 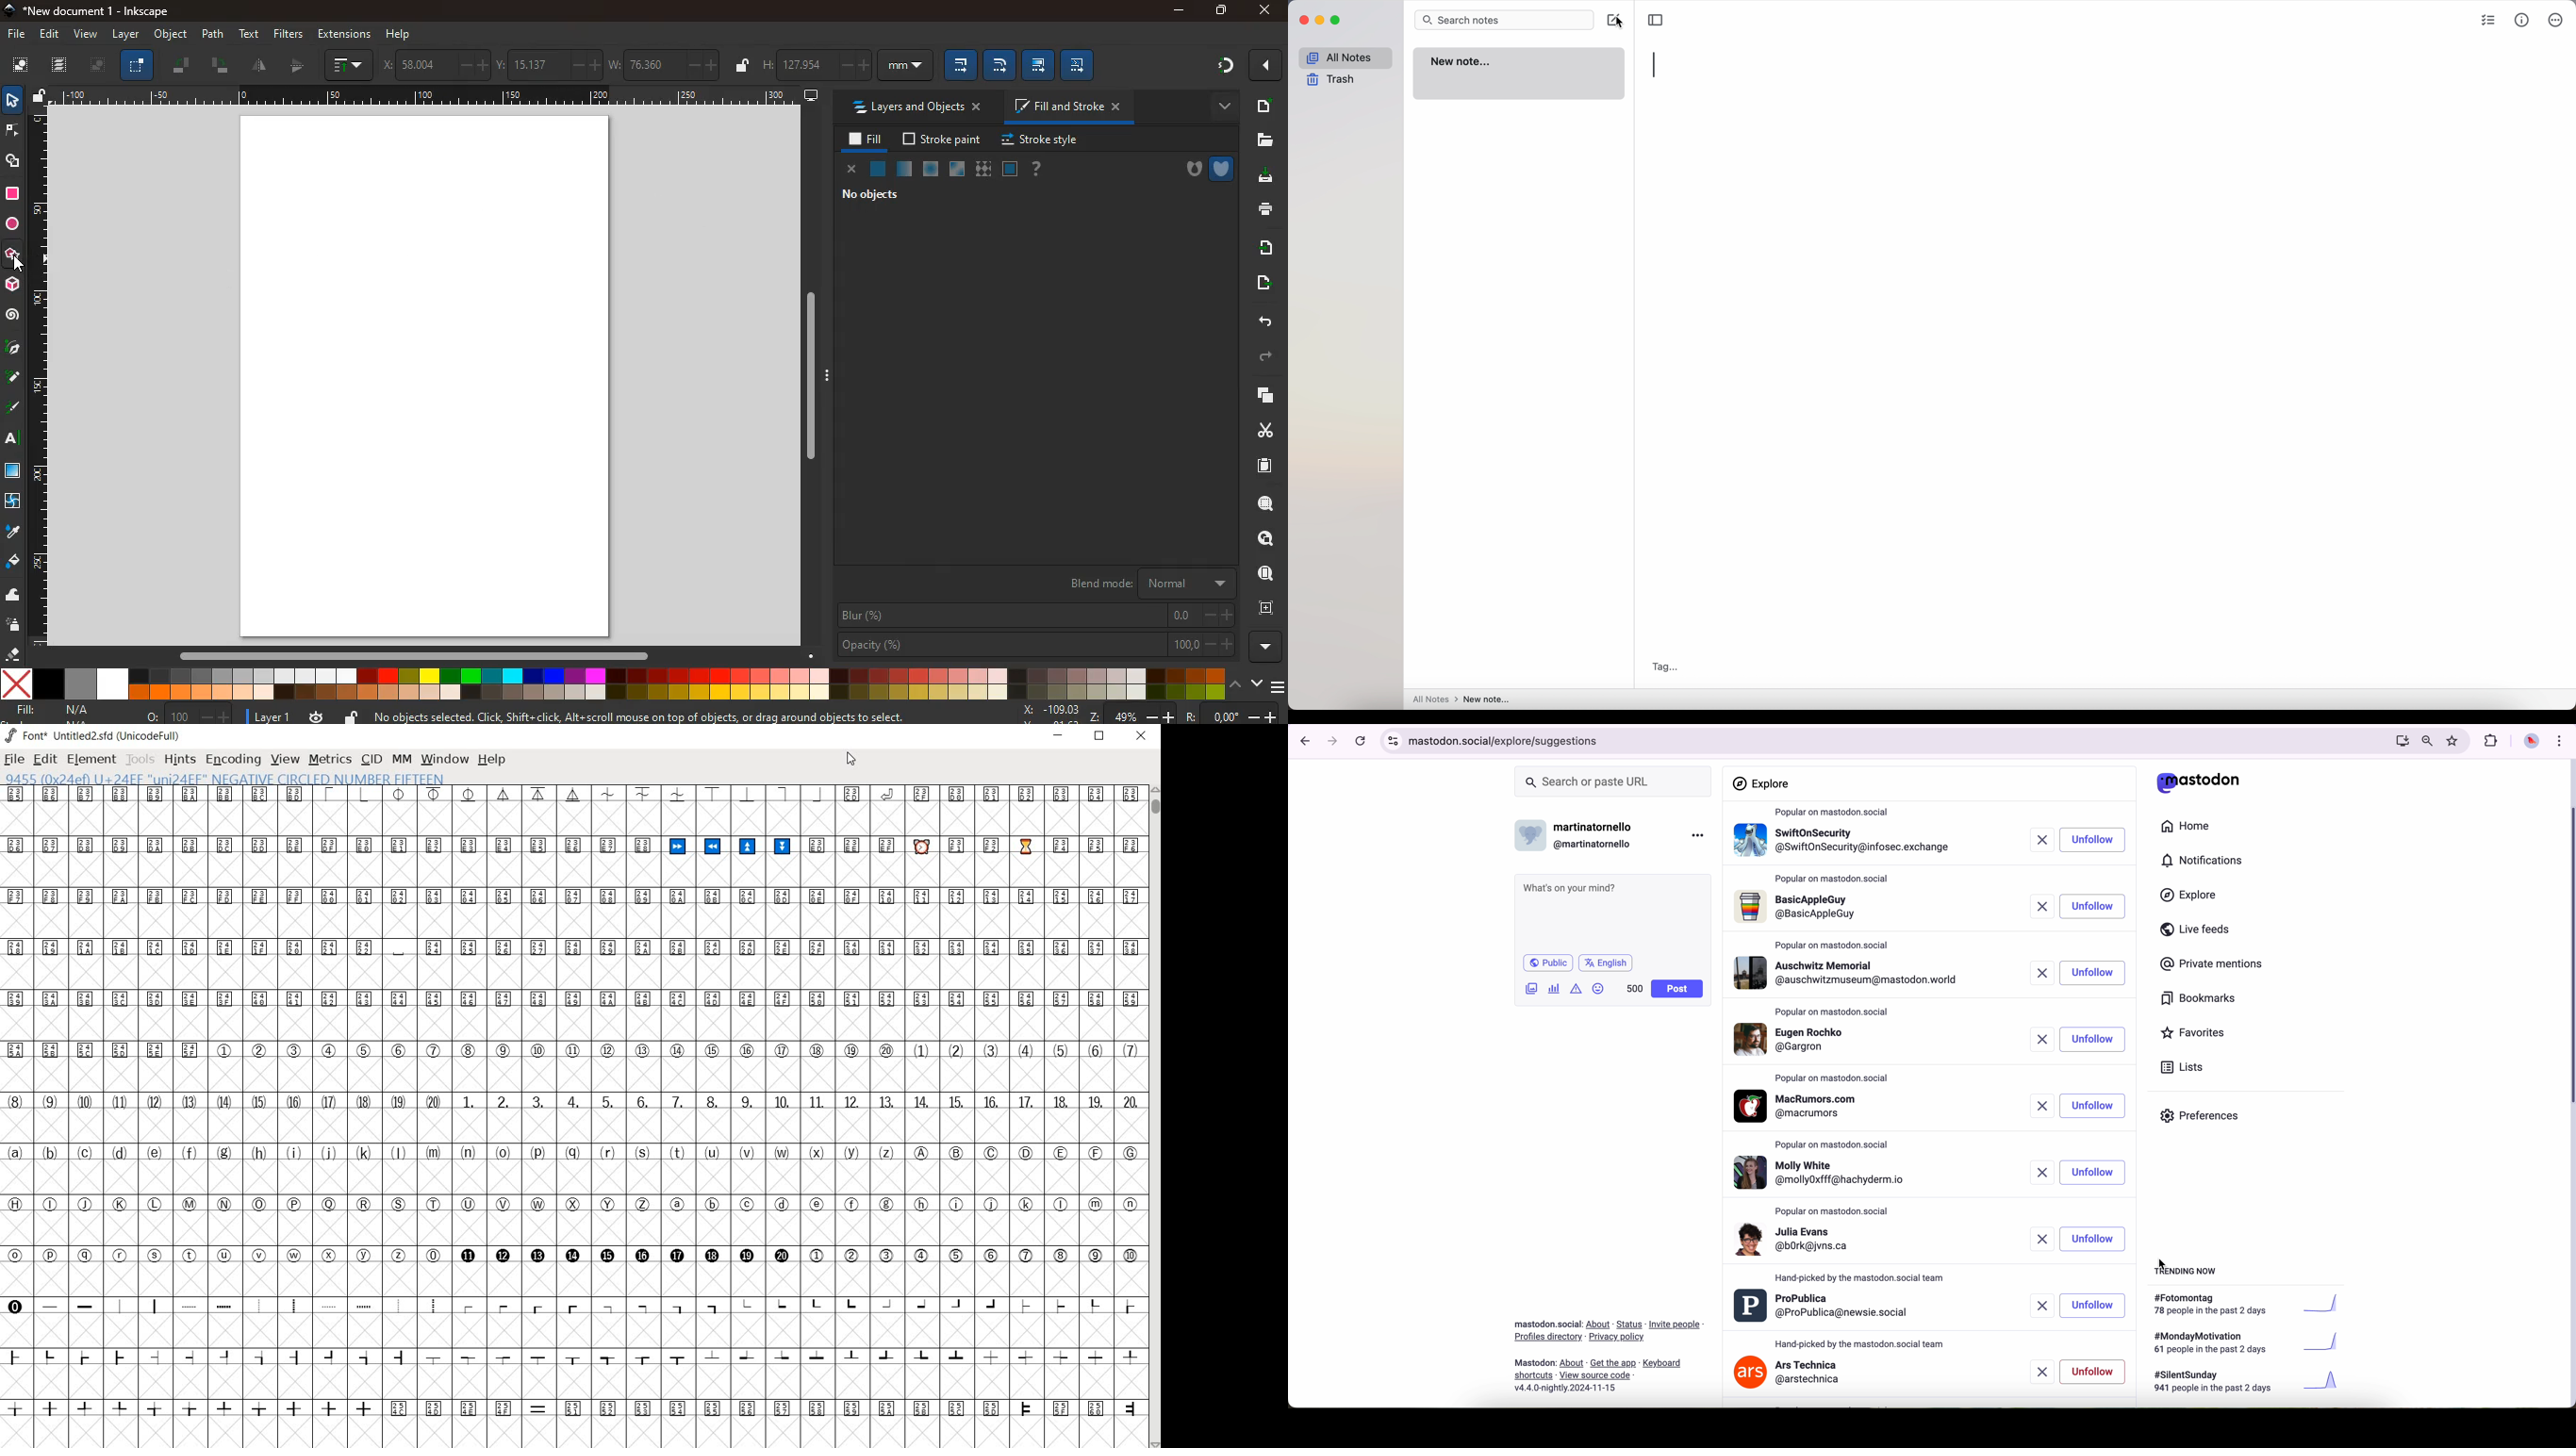 I want to click on VIEW, so click(x=284, y=760).